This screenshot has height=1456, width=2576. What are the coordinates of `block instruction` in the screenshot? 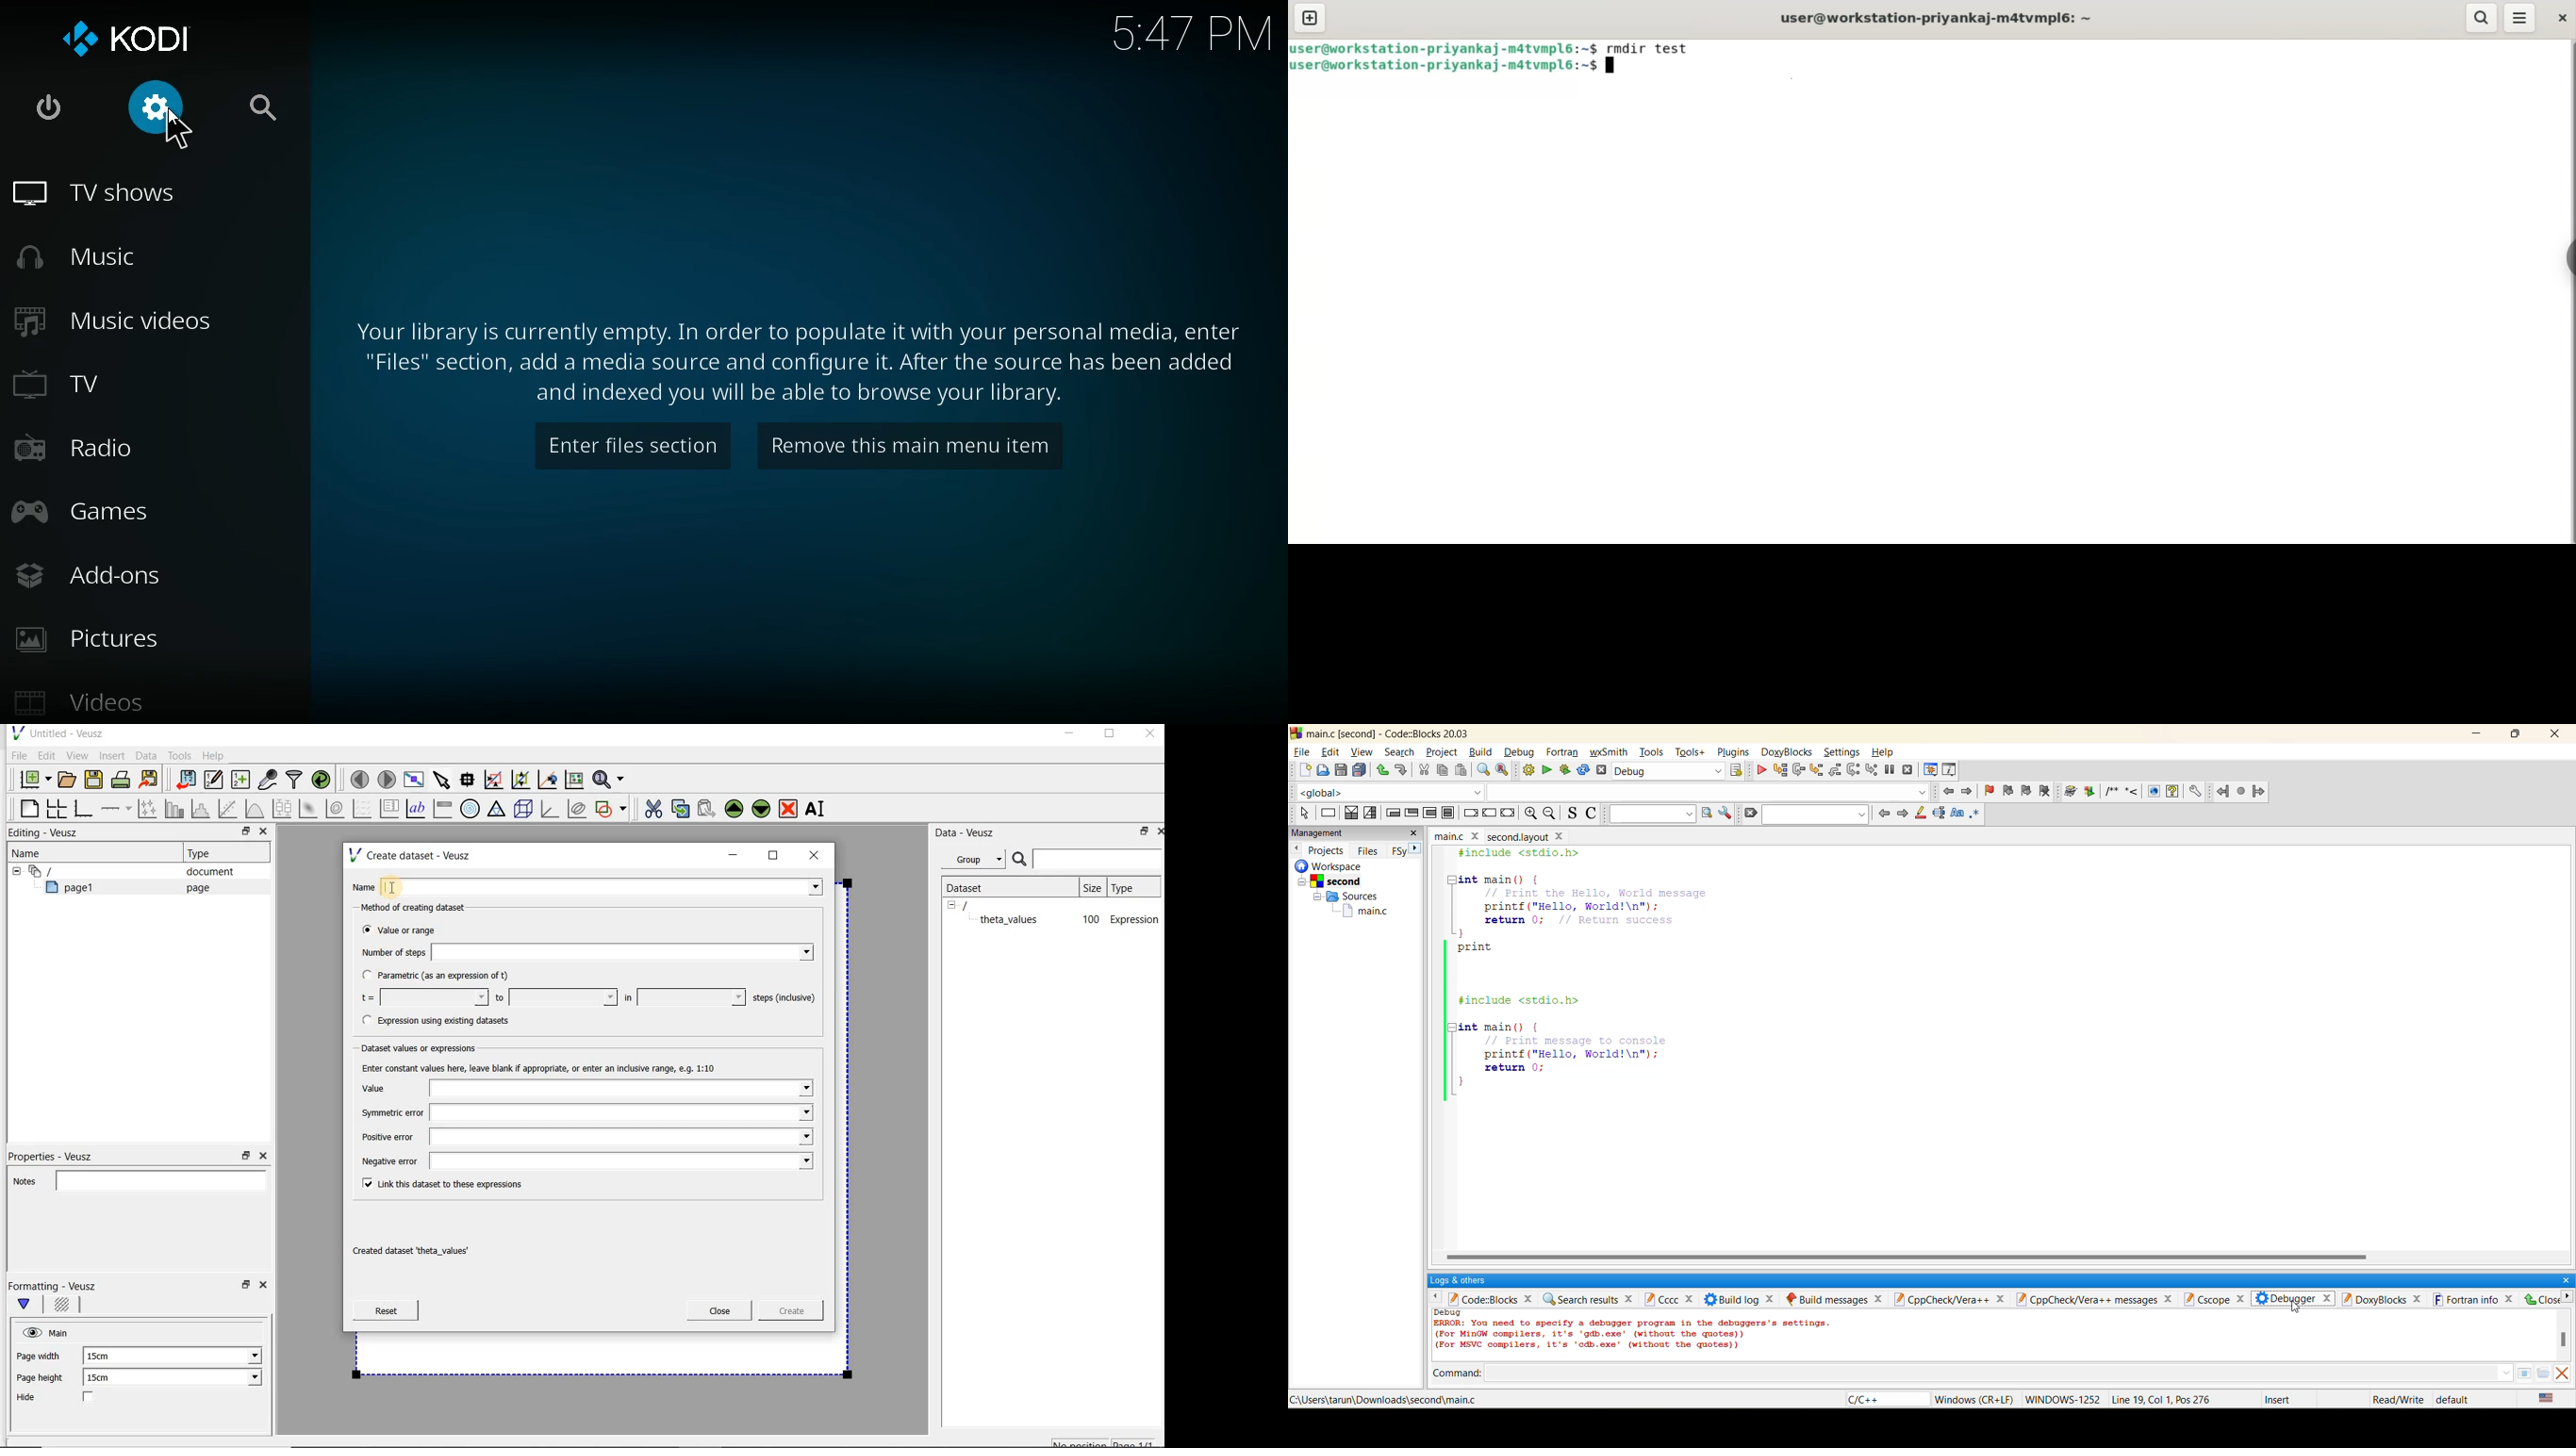 It's located at (1446, 813).